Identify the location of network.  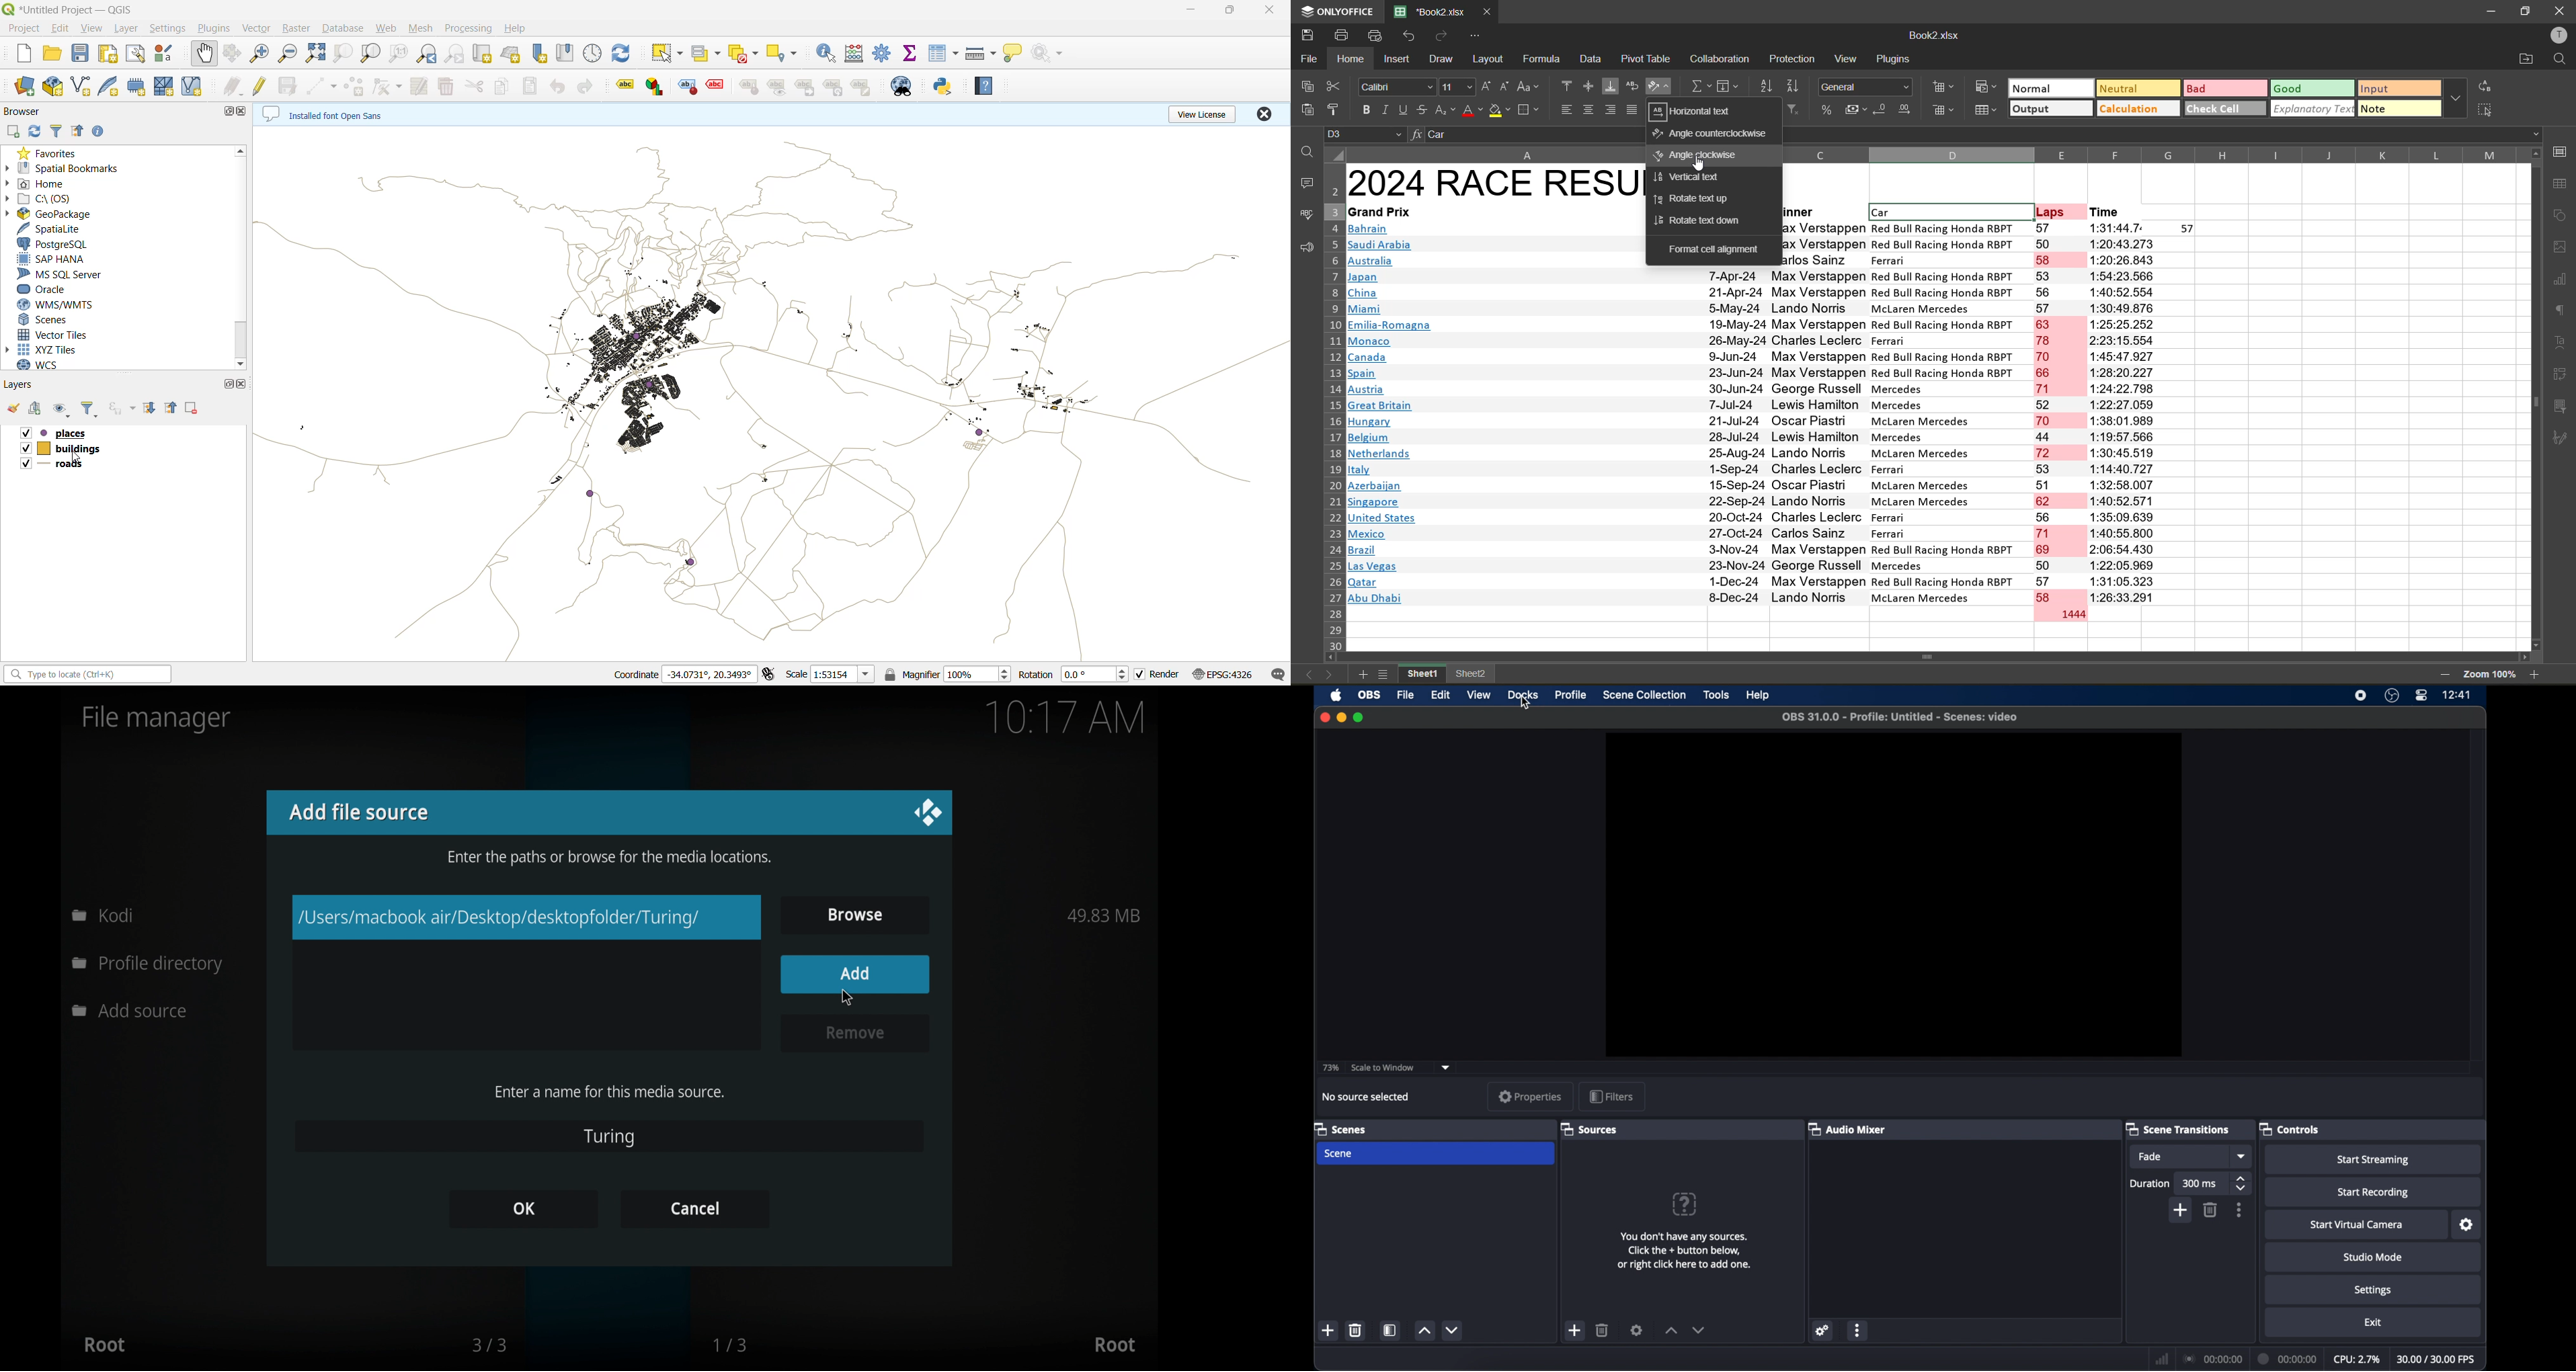
(2162, 1359).